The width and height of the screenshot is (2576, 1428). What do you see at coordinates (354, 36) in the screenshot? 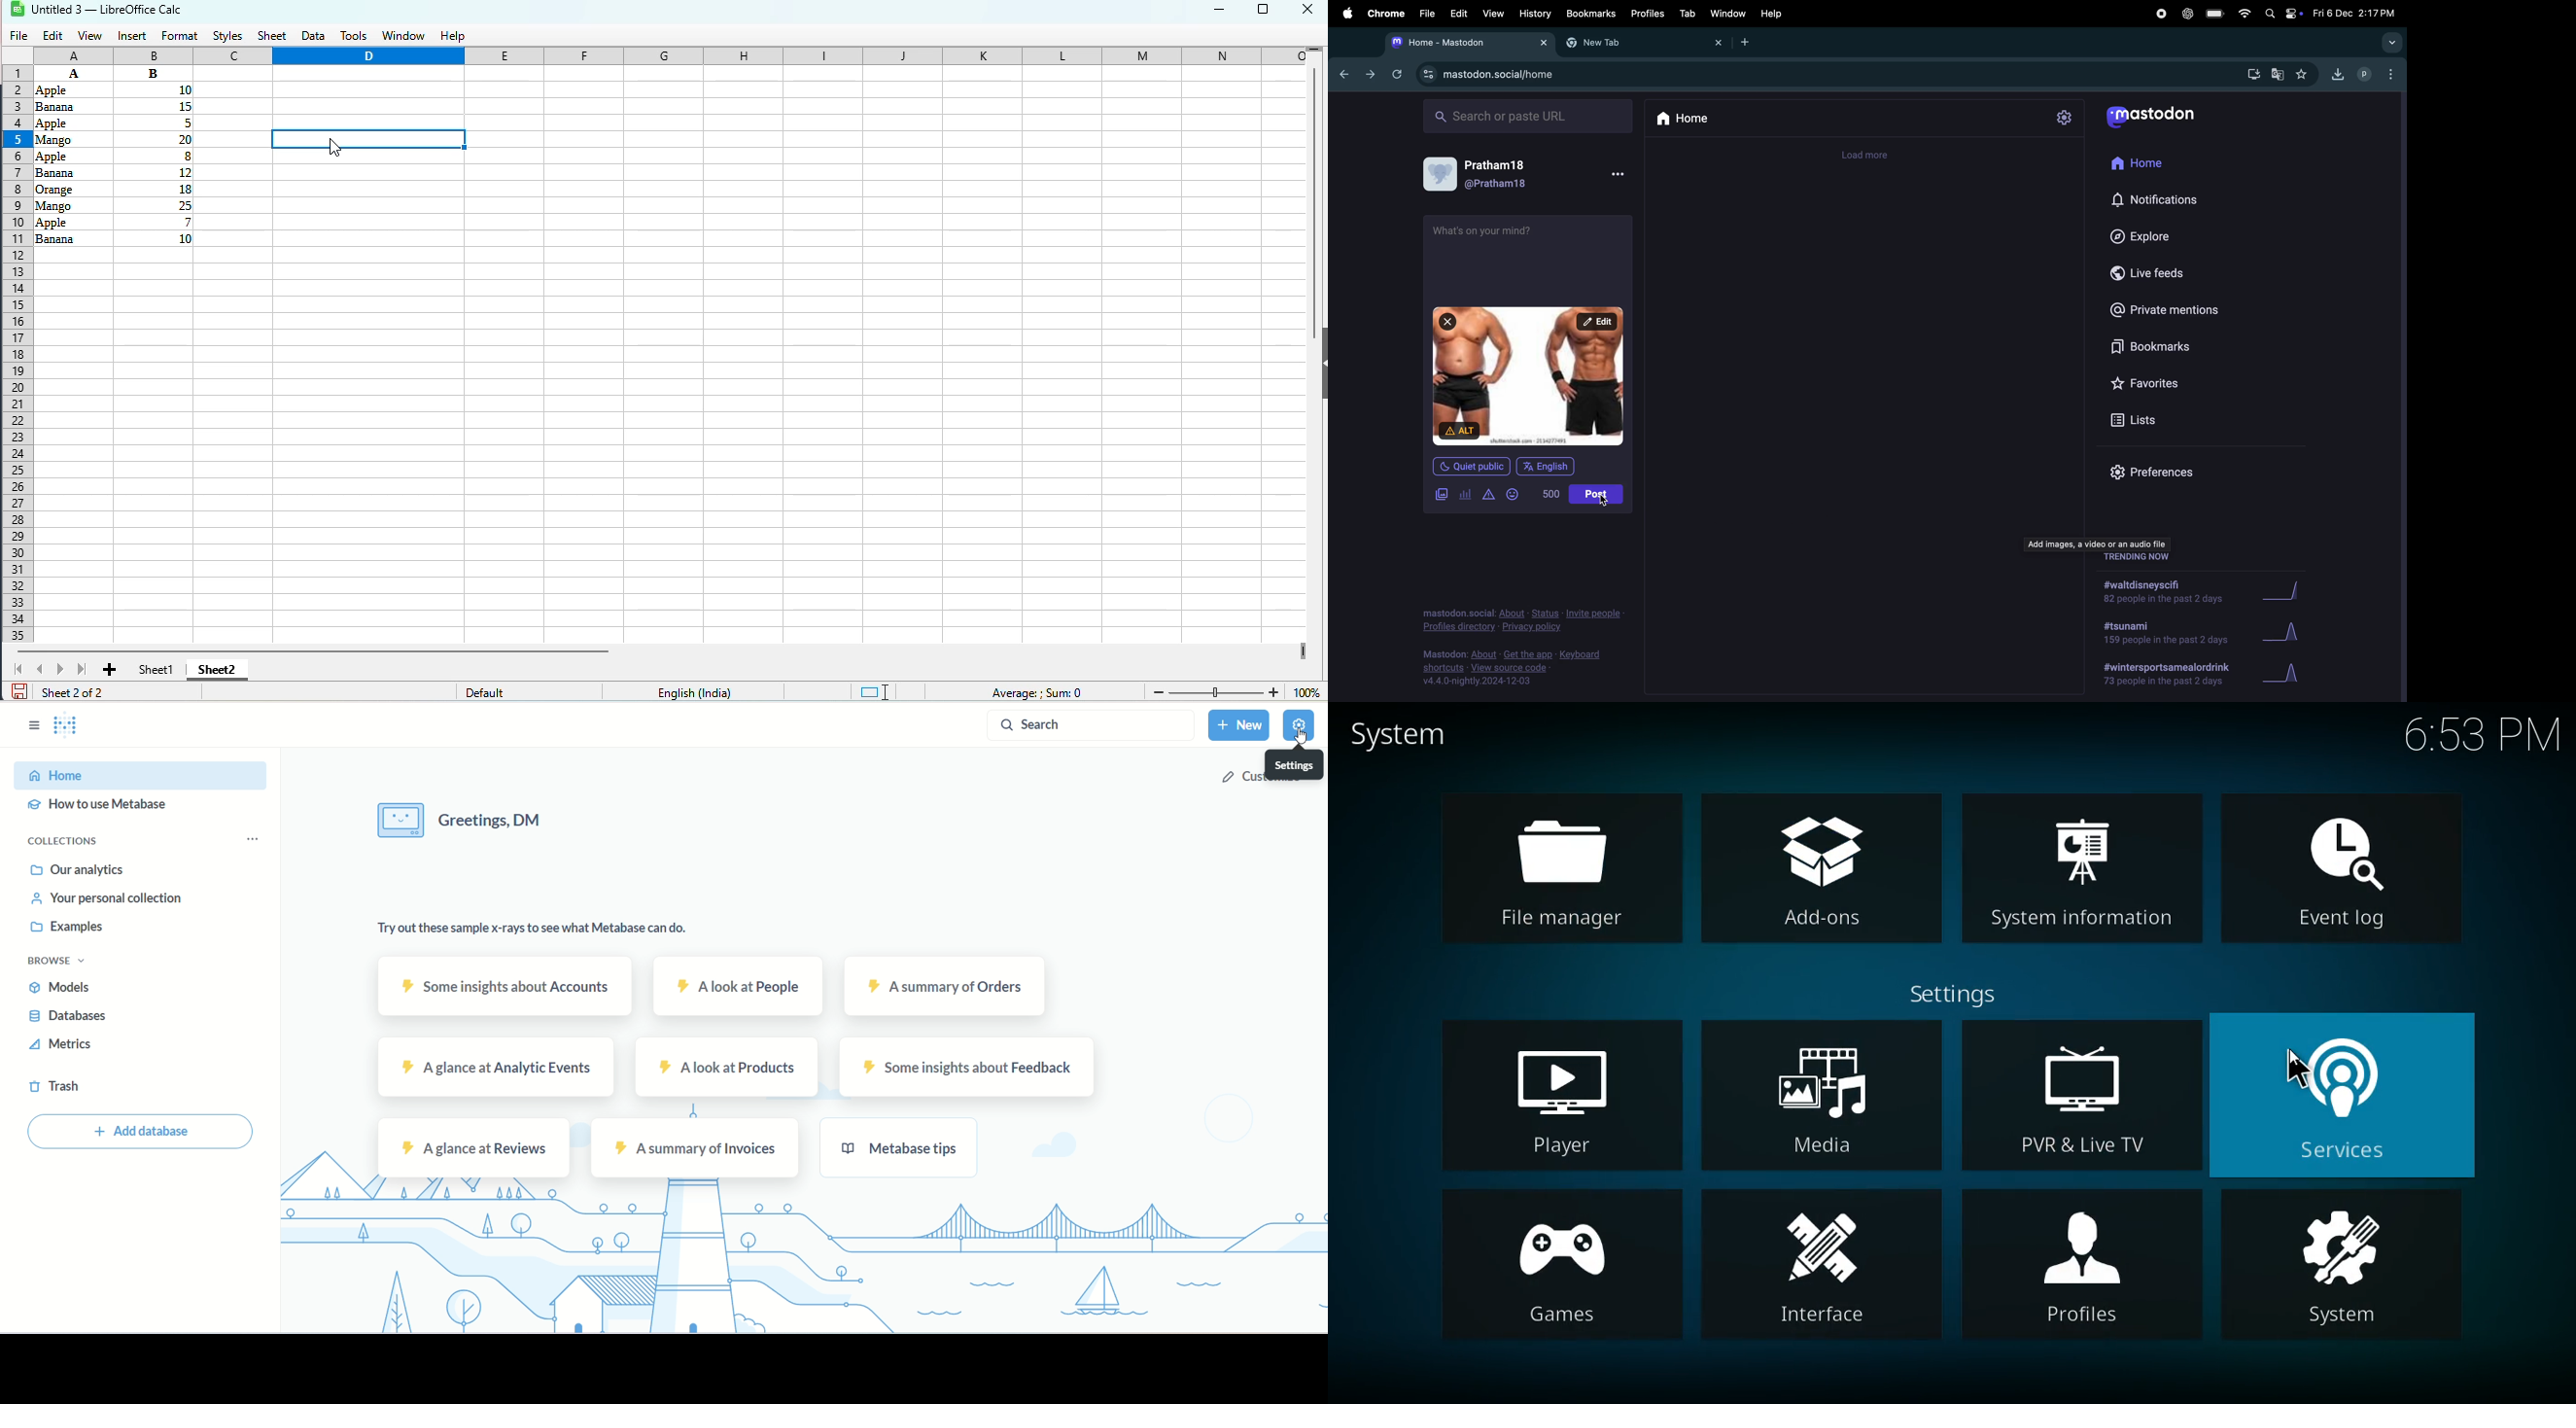
I see `tools` at bounding box center [354, 36].